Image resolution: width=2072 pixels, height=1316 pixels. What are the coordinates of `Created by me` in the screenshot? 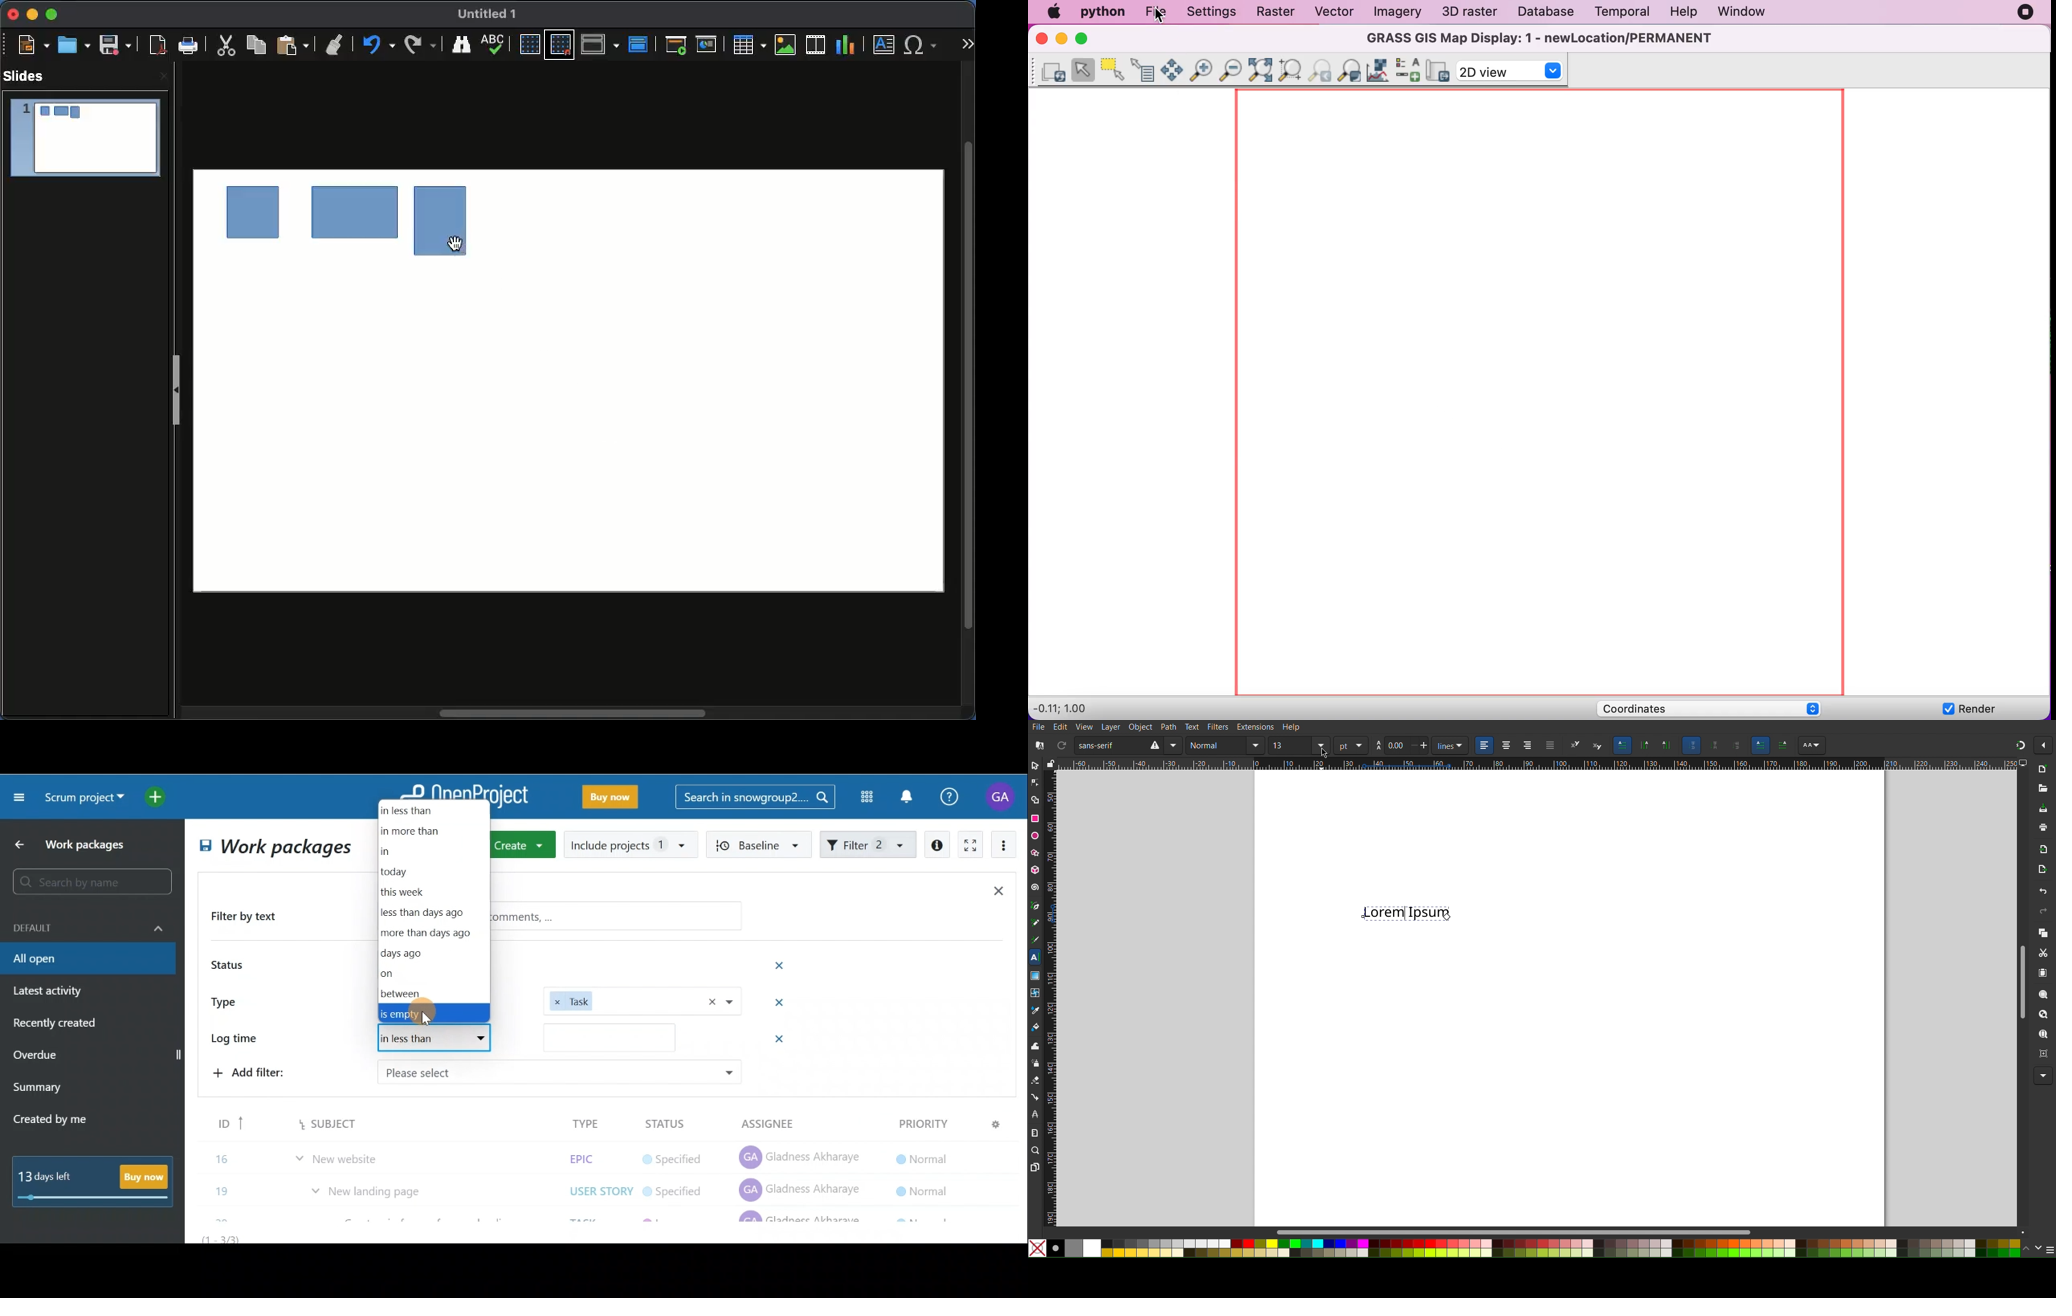 It's located at (59, 1122).